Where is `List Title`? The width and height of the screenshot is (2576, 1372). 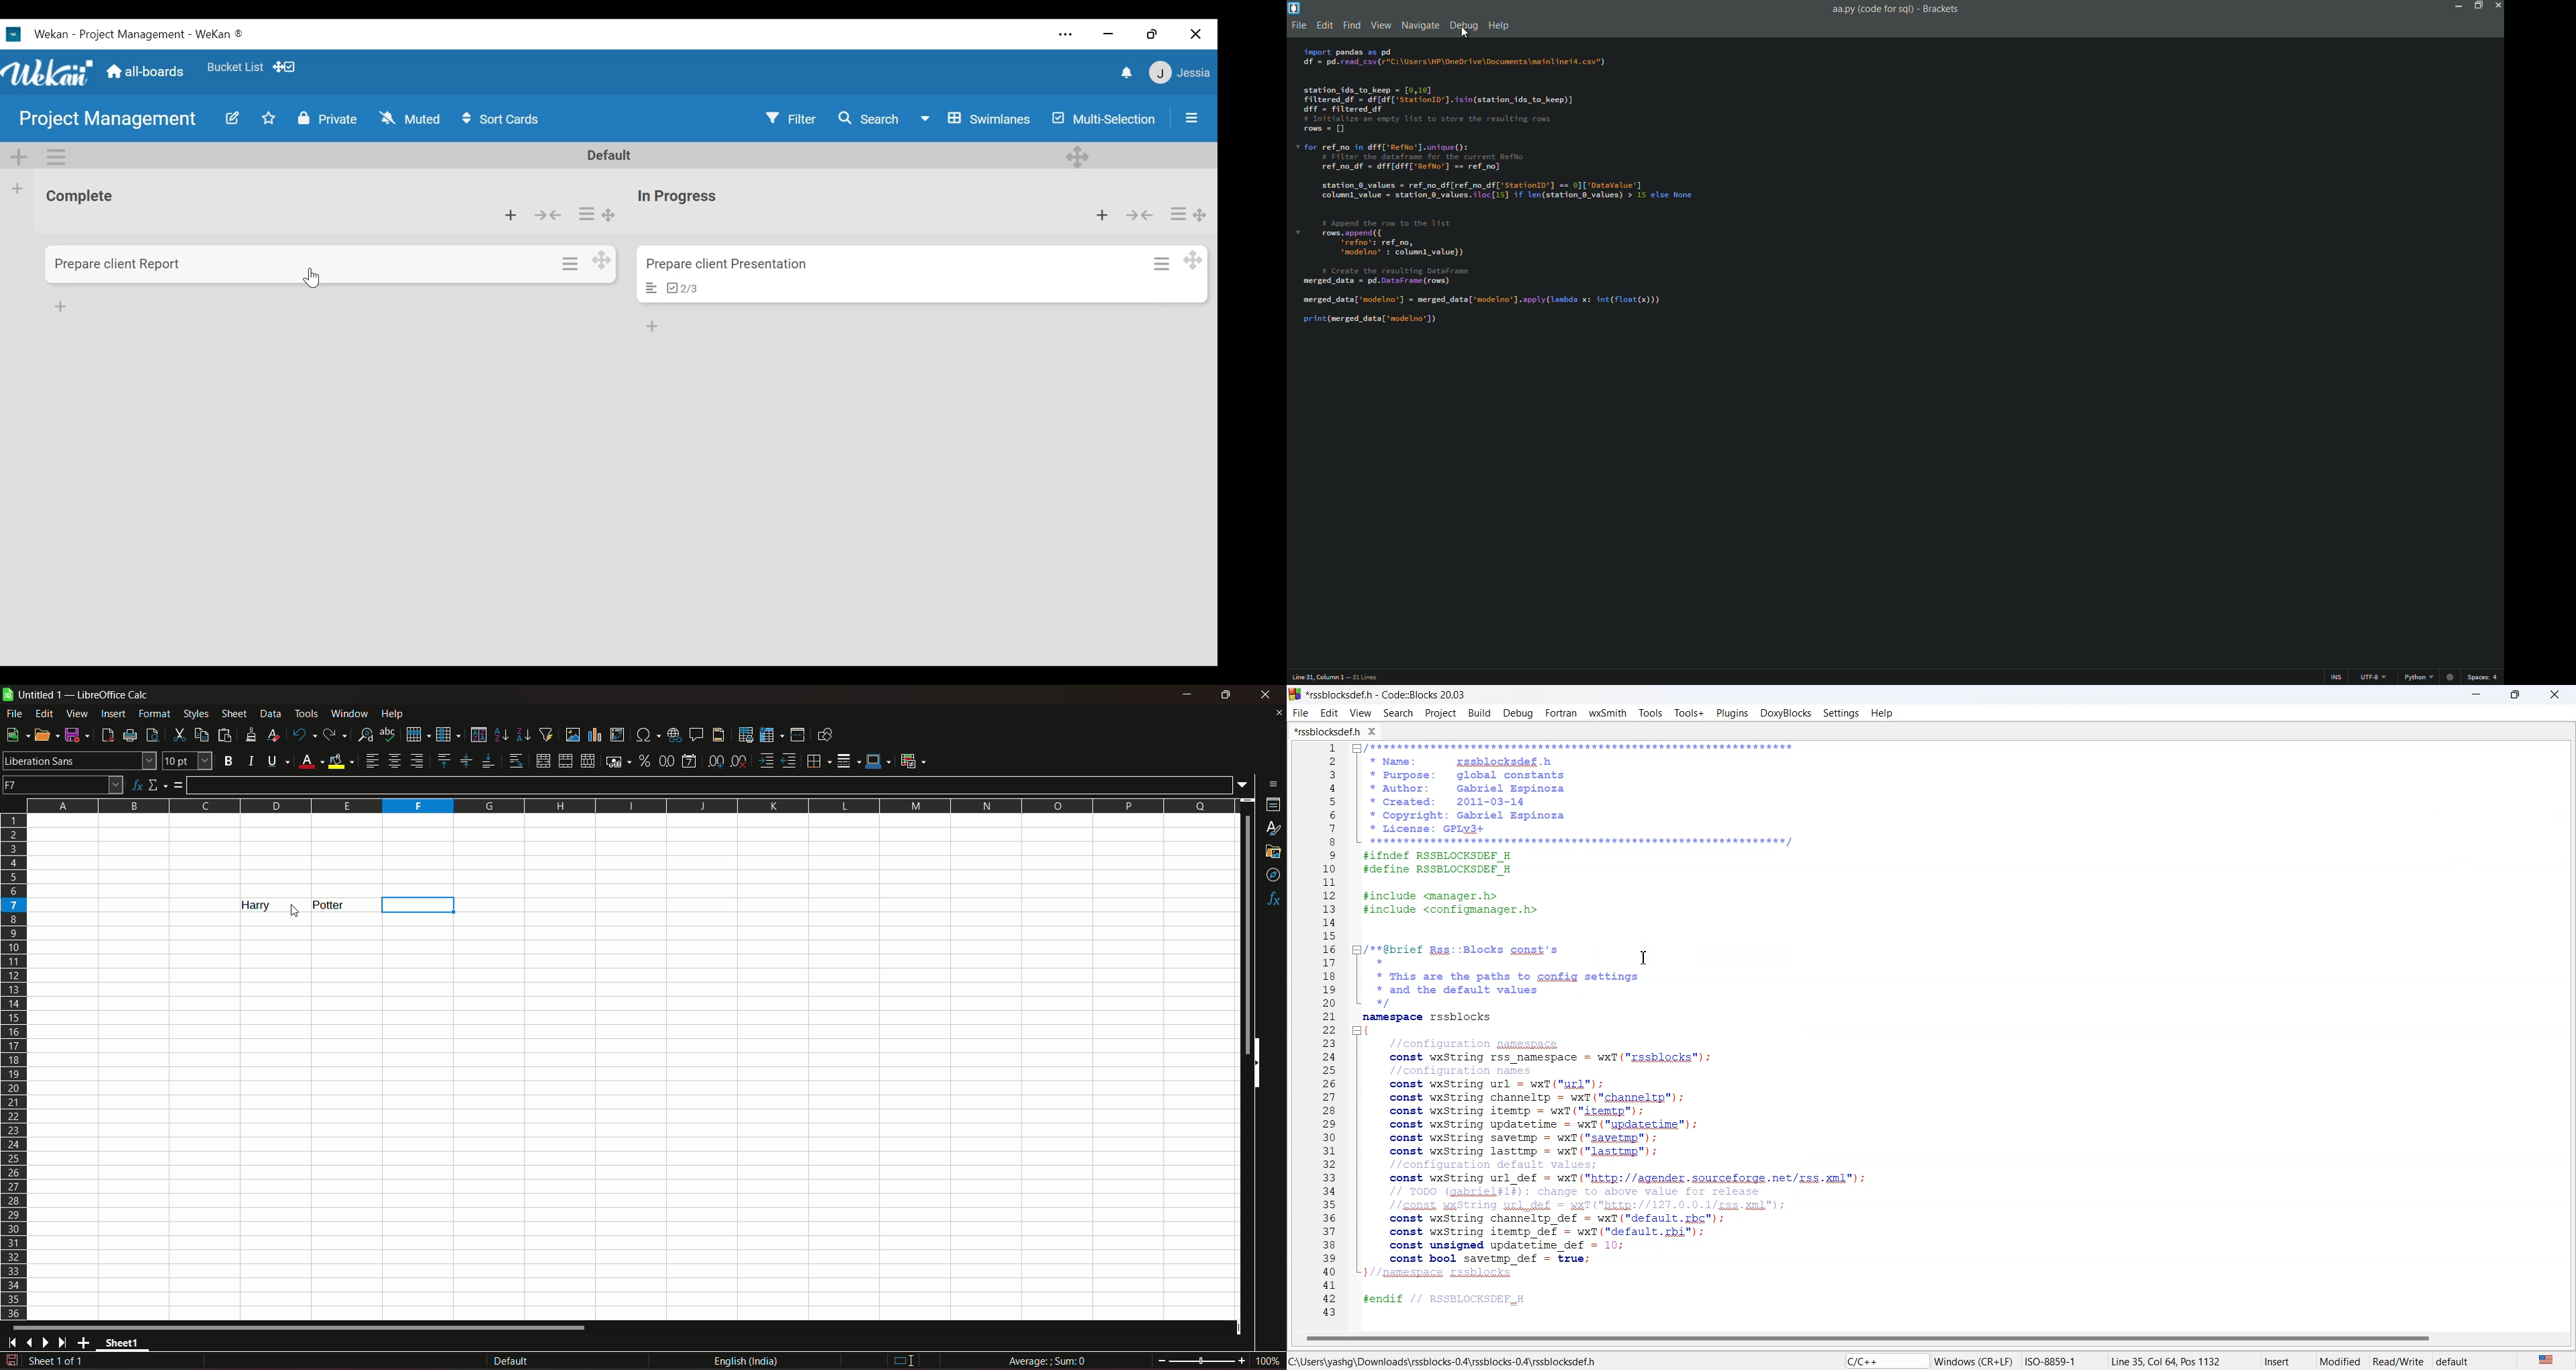
List Title is located at coordinates (675, 197).